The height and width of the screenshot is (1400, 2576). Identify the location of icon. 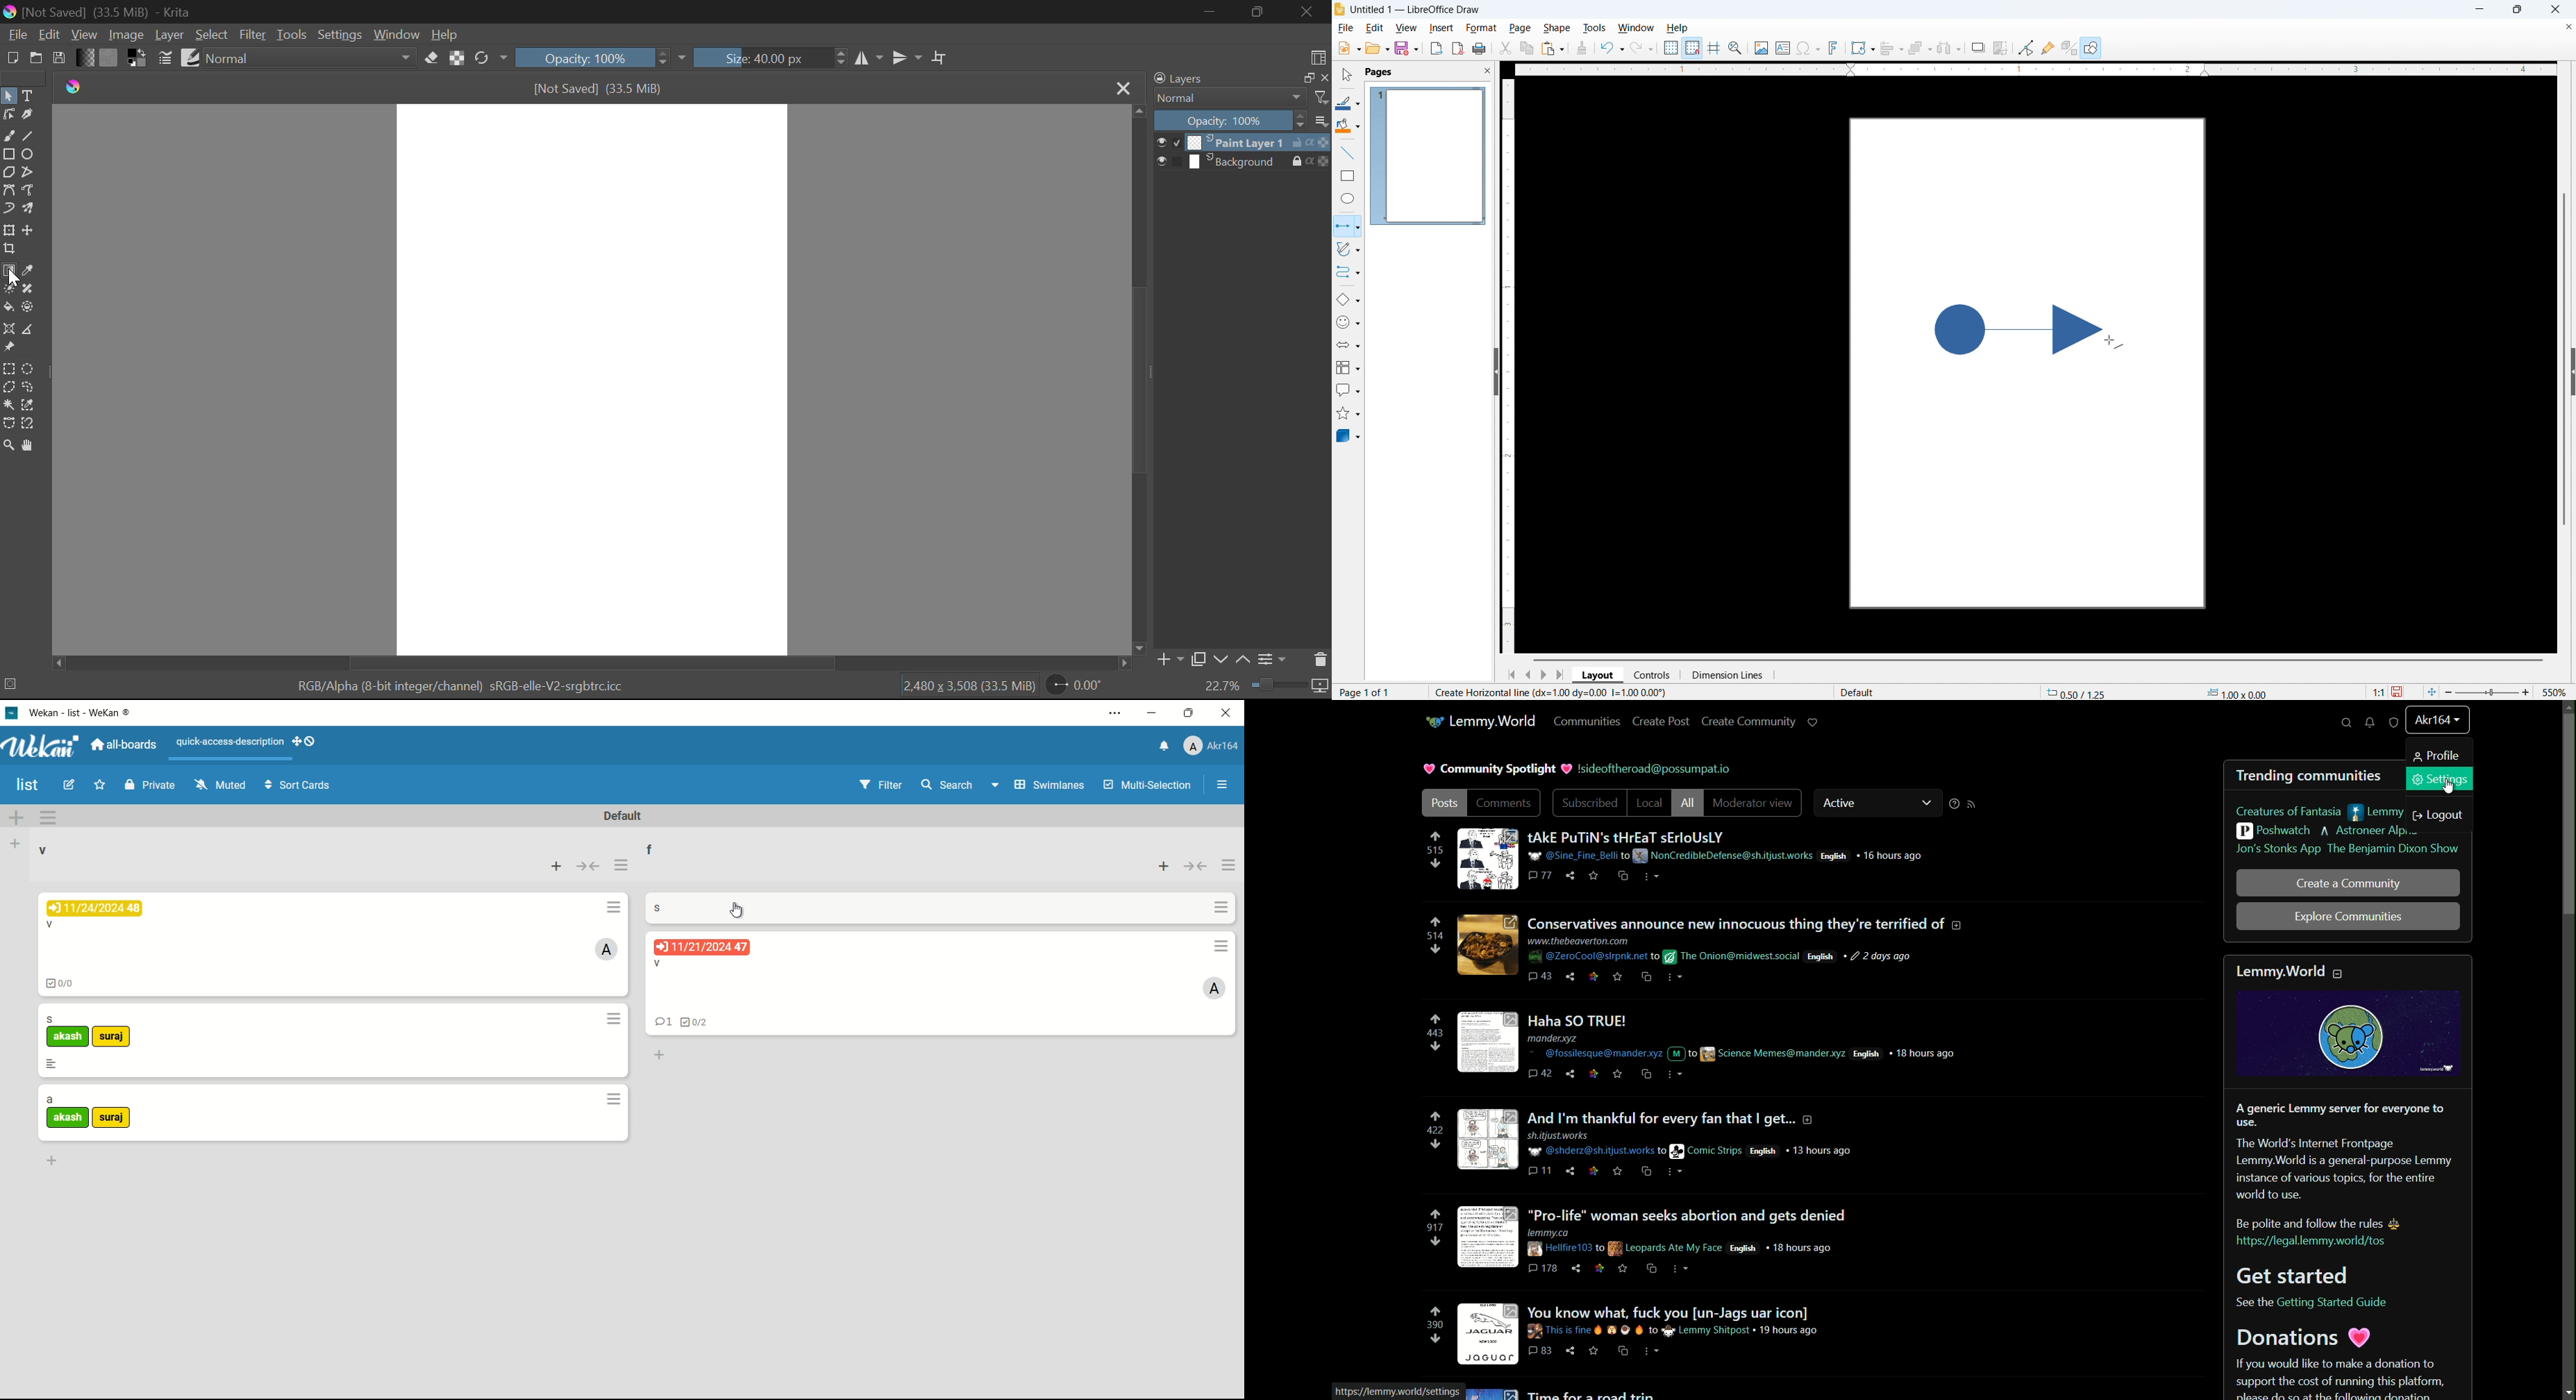
(1432, 723).